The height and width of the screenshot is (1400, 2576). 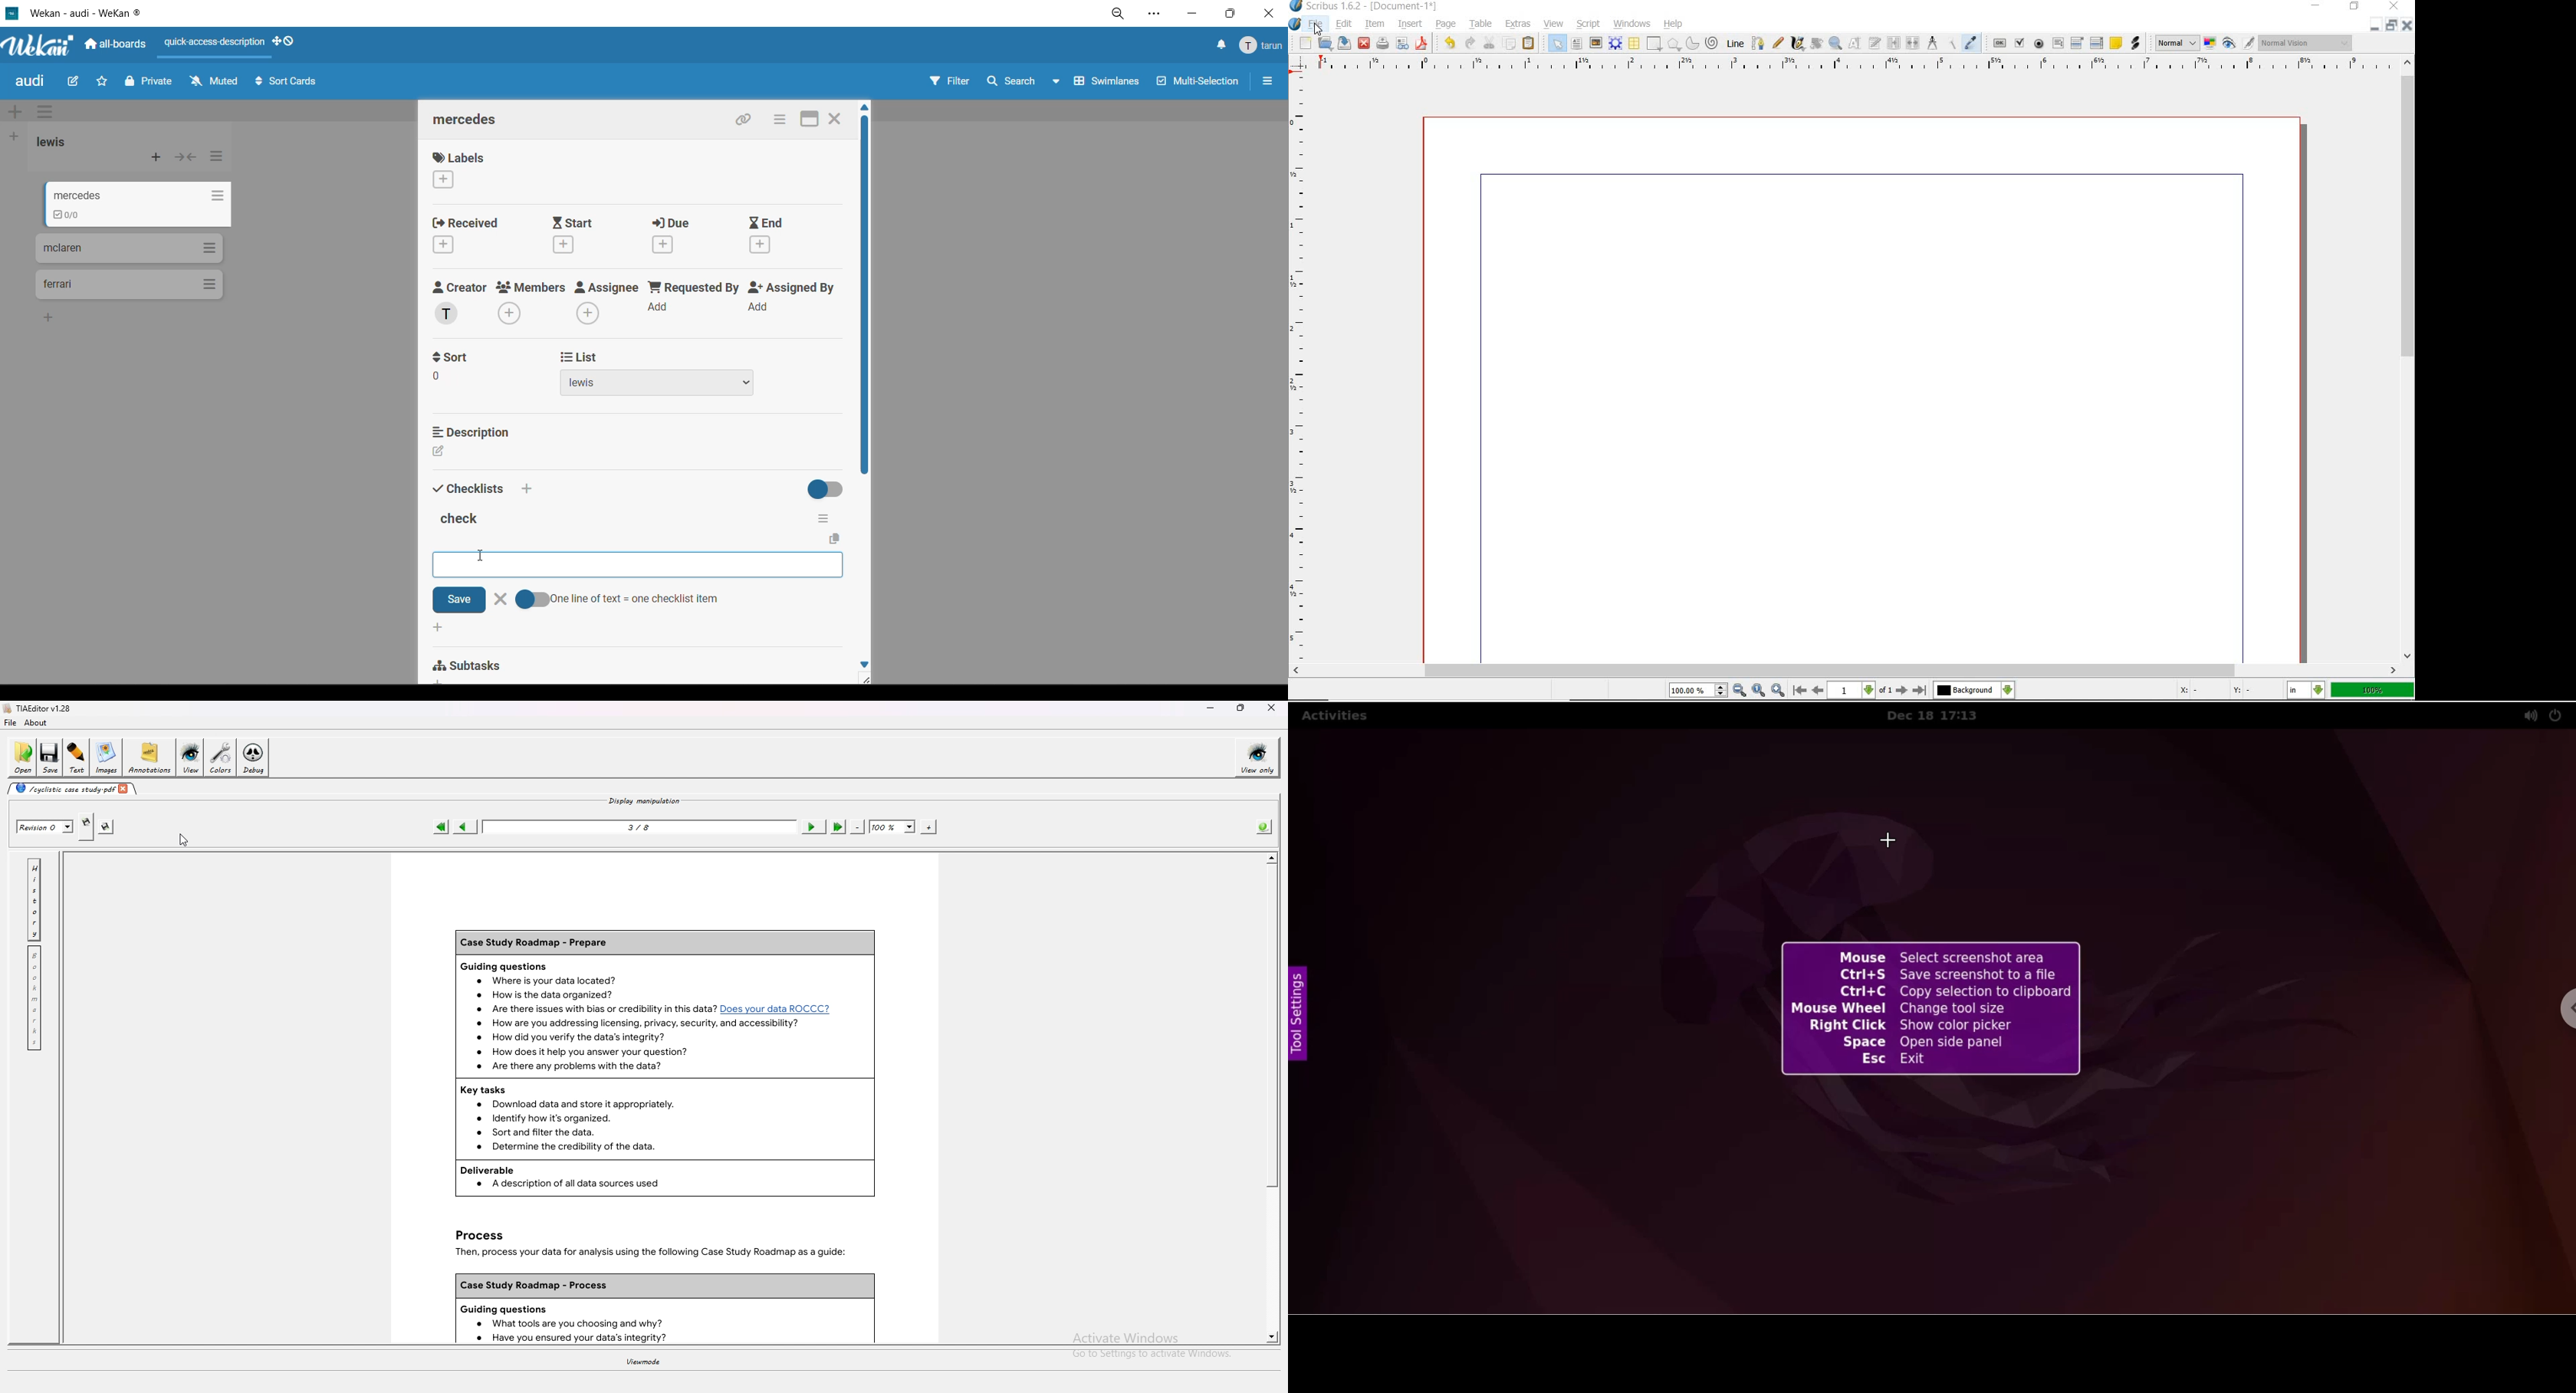 I want to click on new, so click(x=1305, y=44).